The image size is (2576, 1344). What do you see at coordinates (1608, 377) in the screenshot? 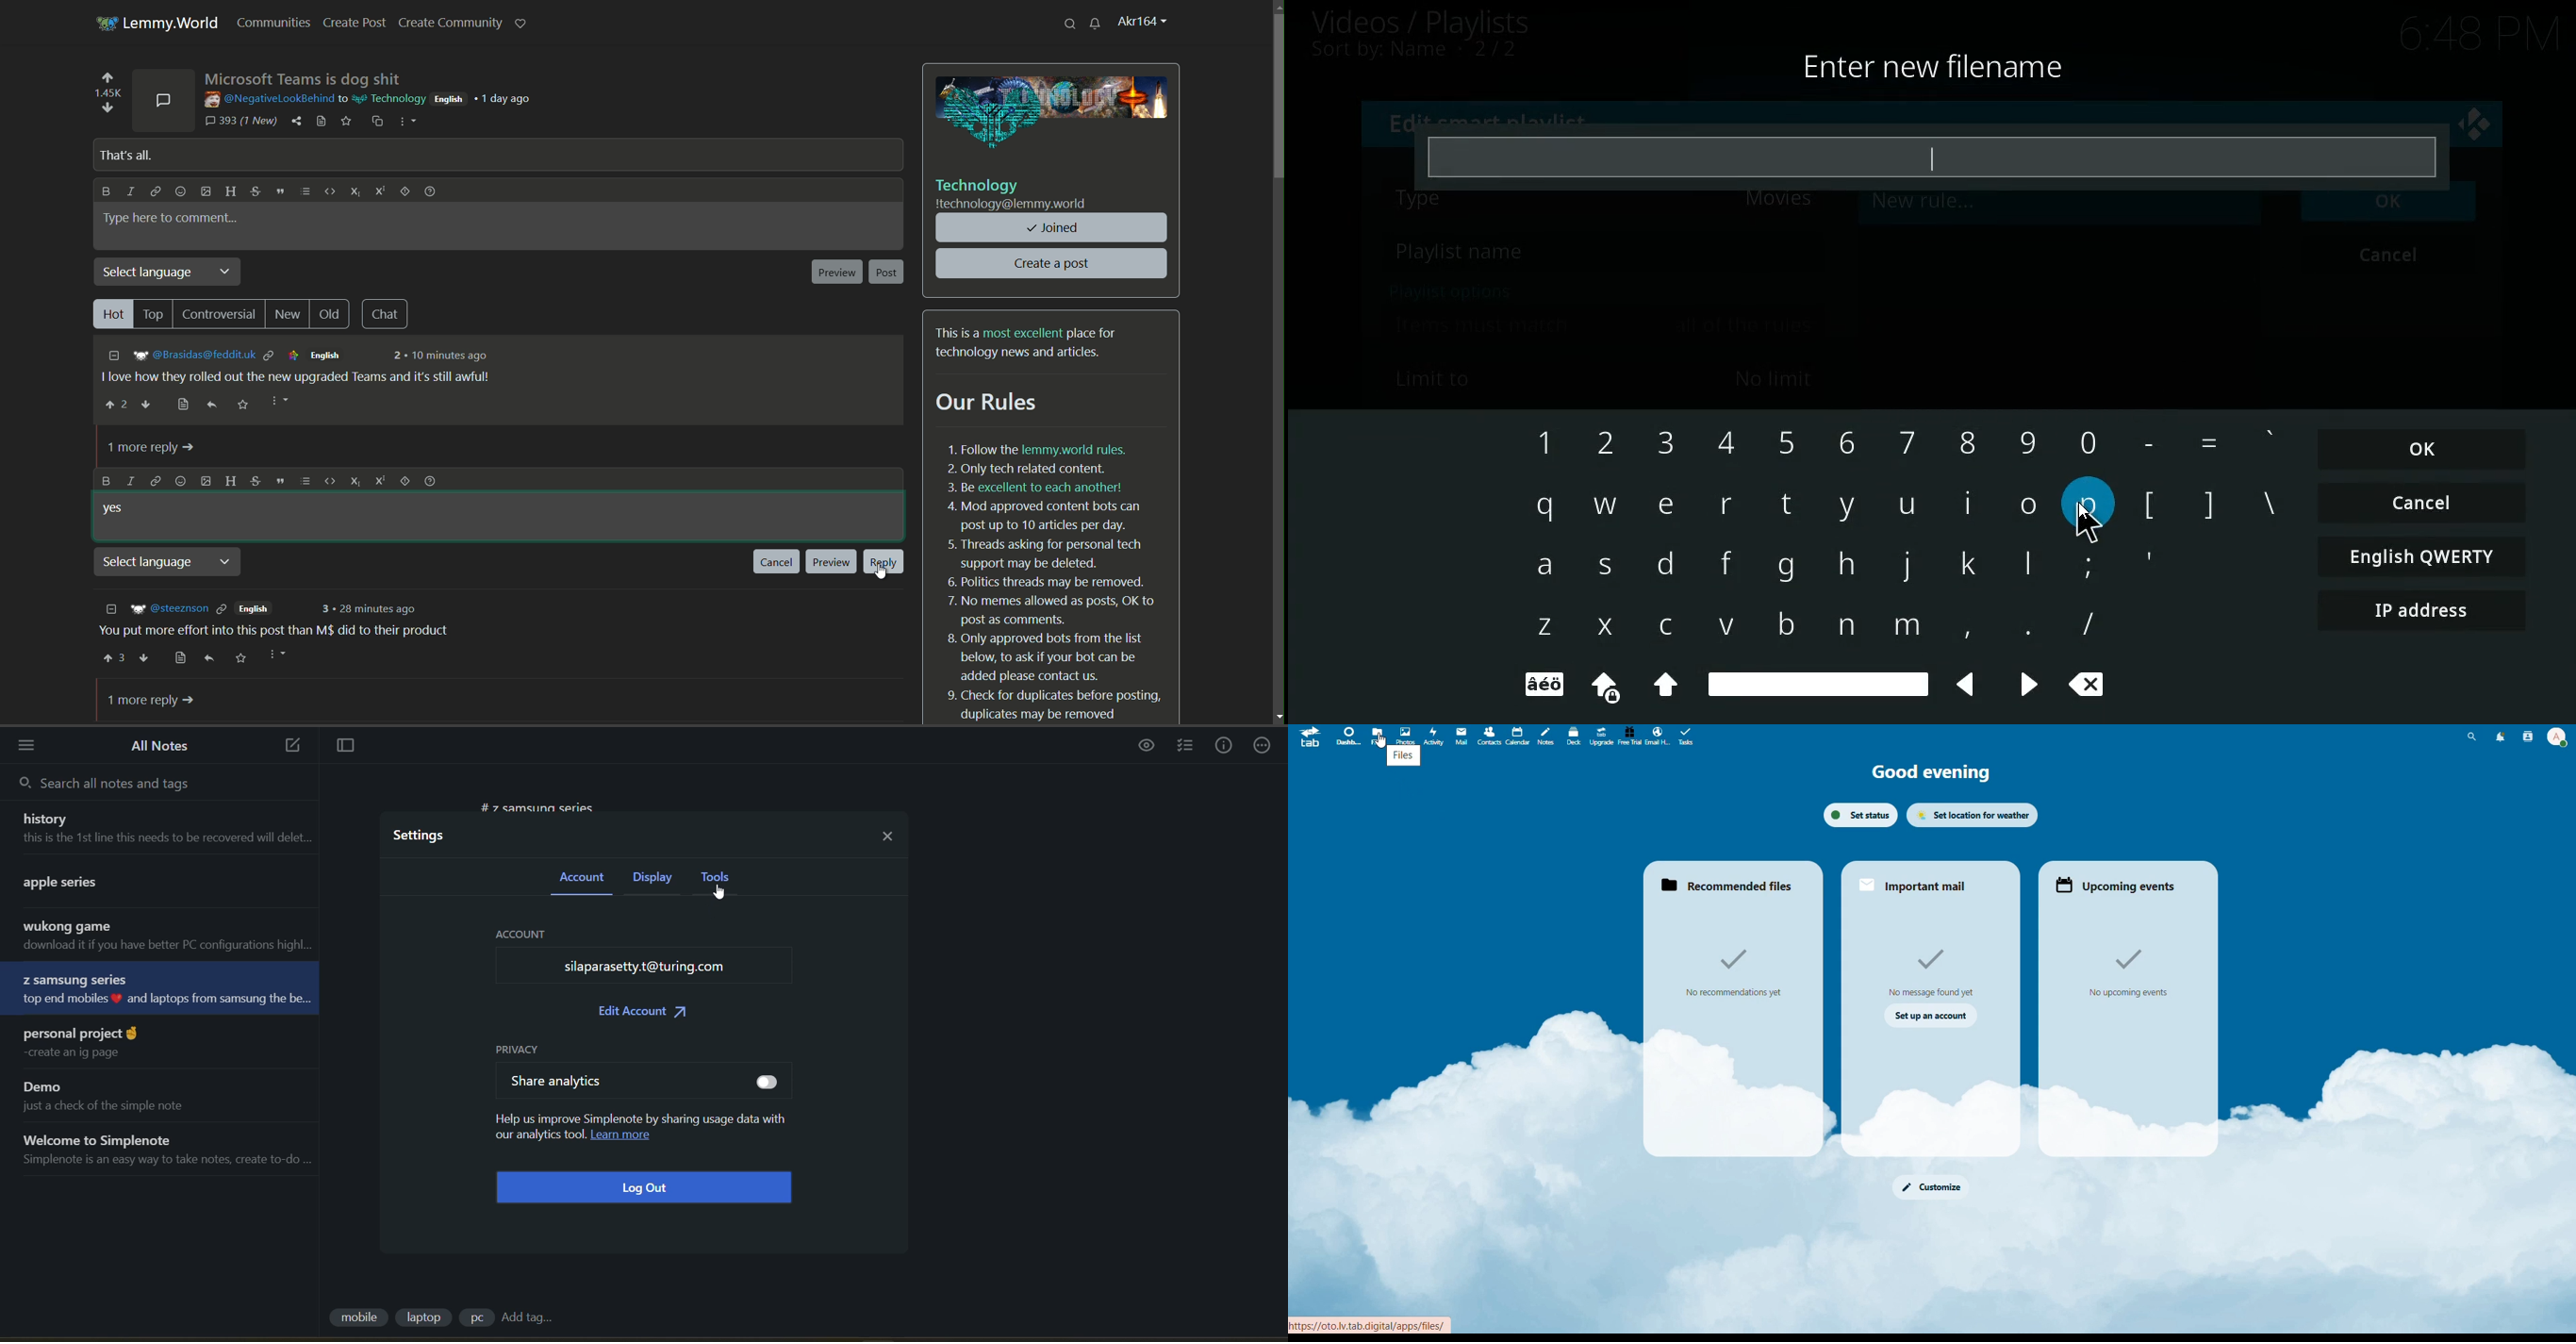
I see `limit to` at bounding box center [1608, 377].